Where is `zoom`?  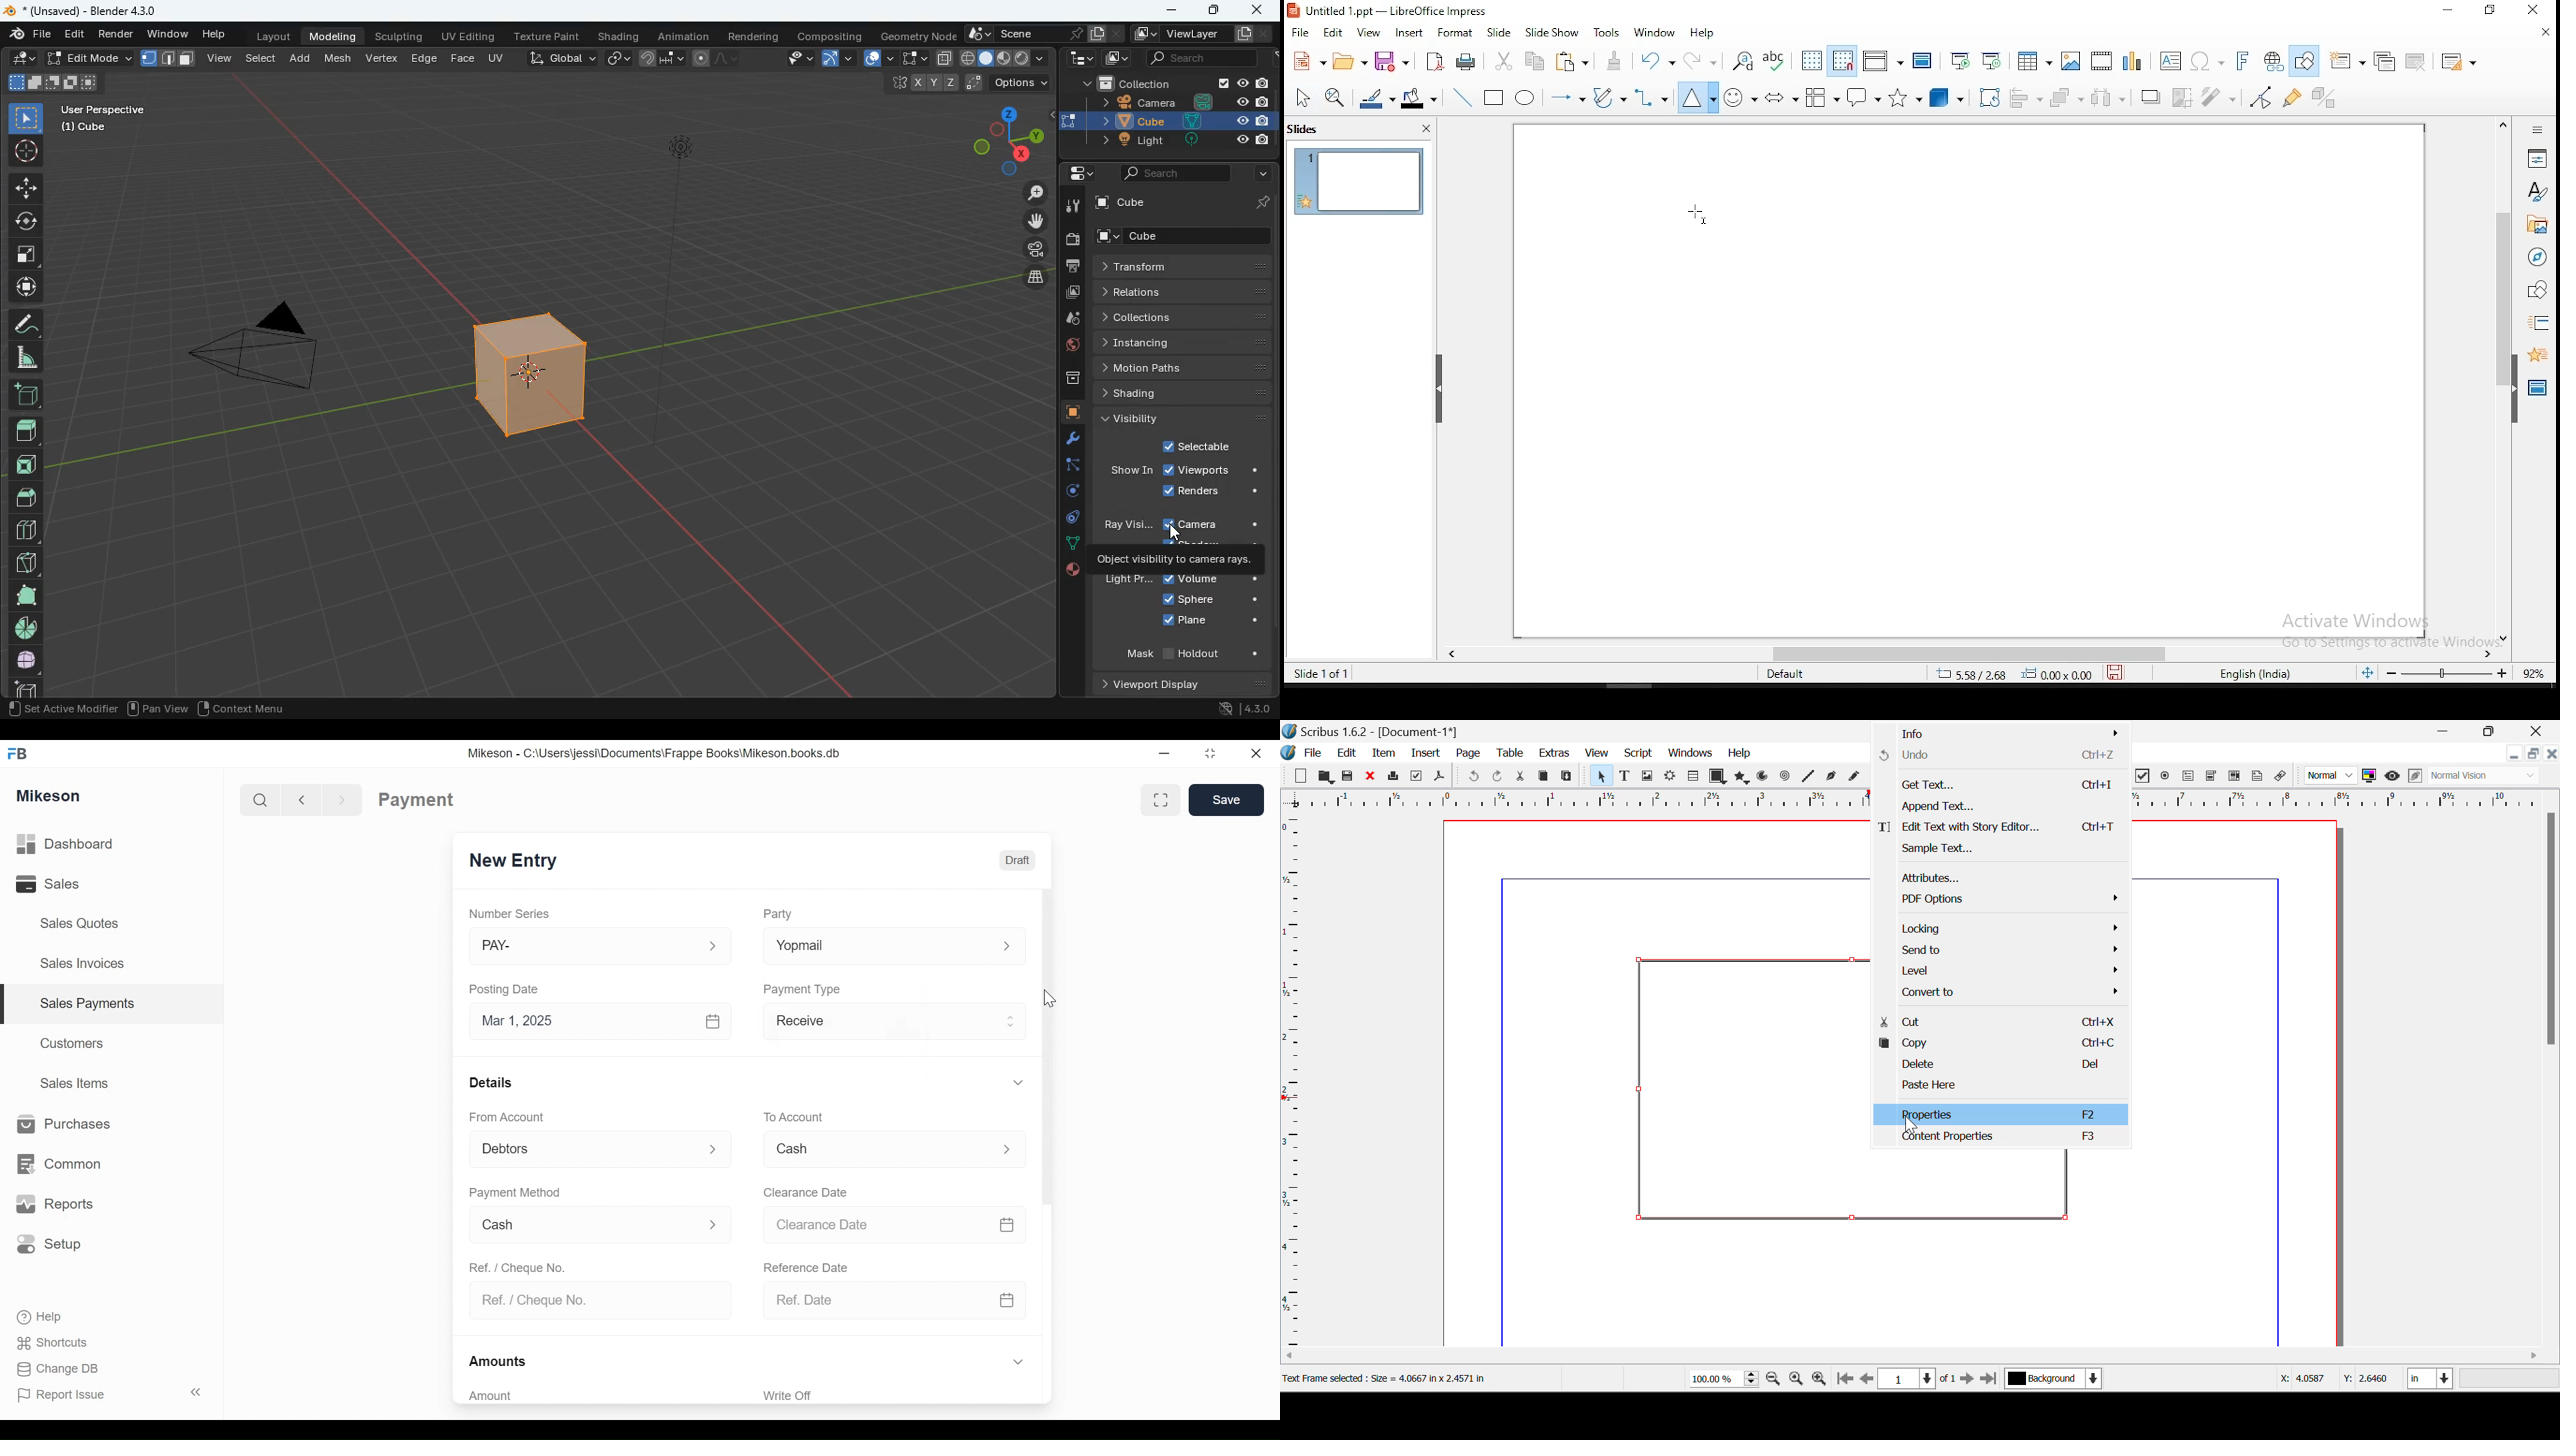 zoom is located at coordinates (1034, 192).